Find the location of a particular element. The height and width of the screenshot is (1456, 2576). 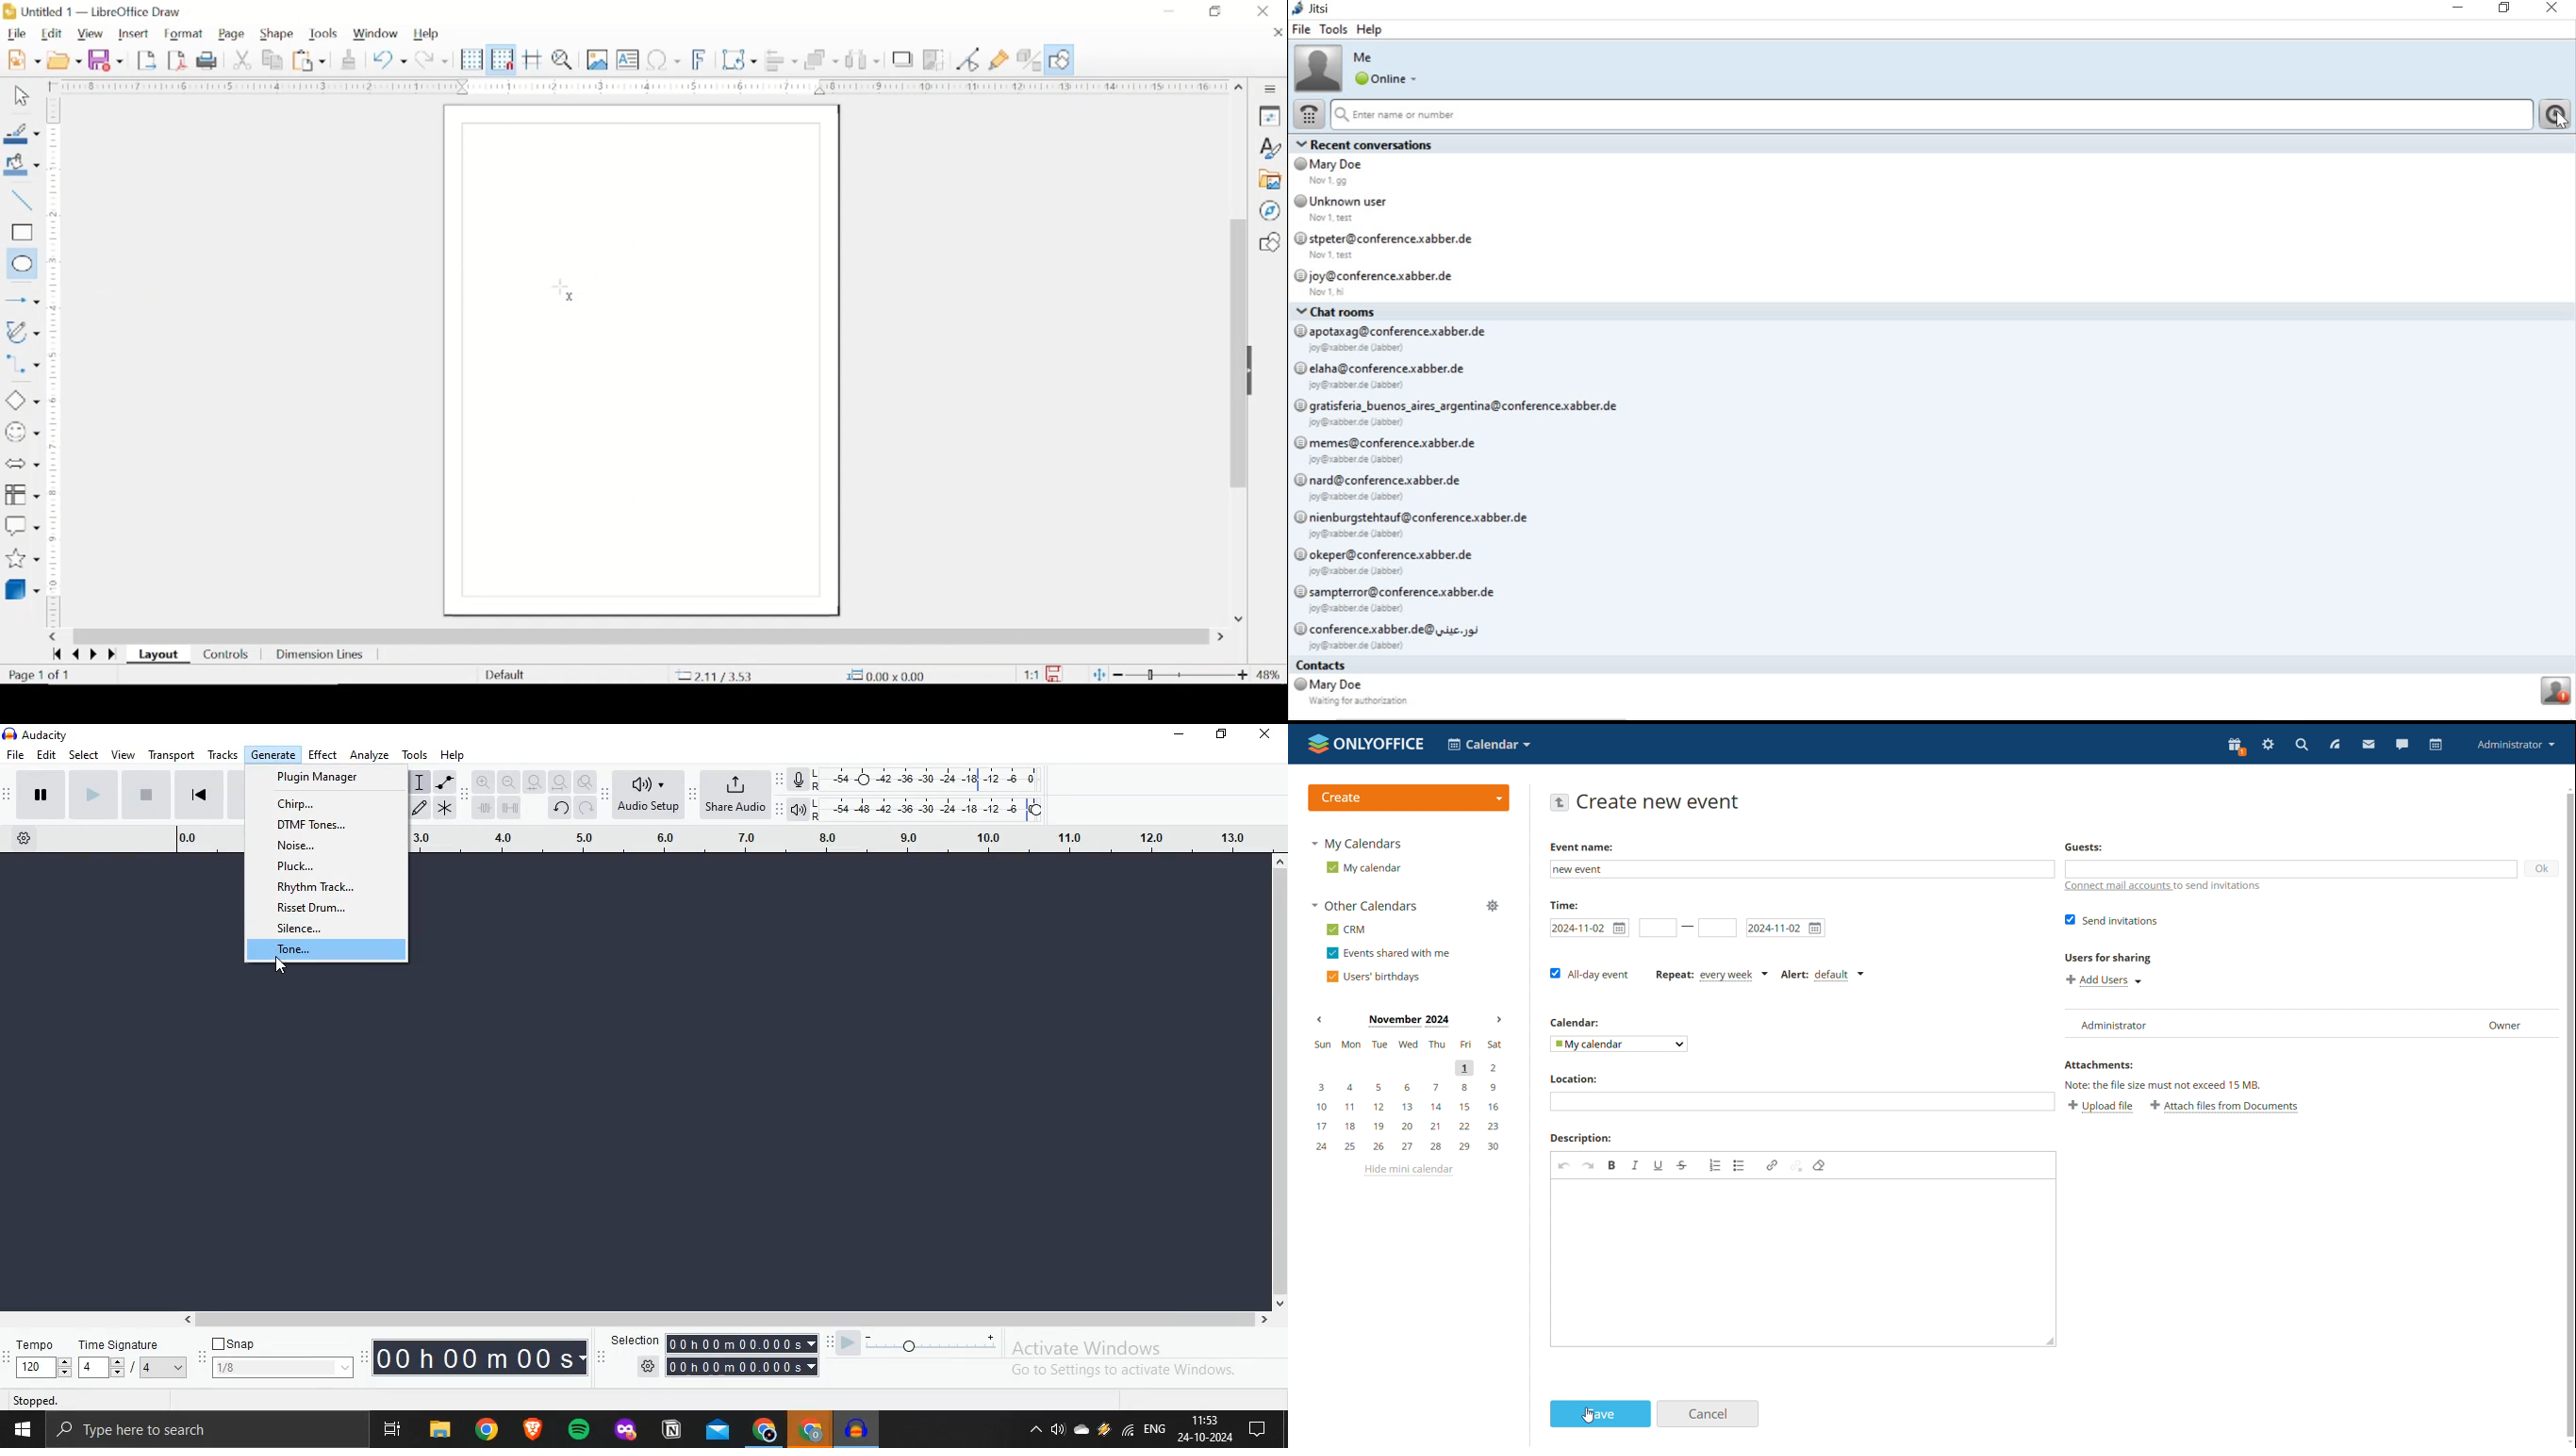

hide mini calendar is located at coordinates (1411, 1170).